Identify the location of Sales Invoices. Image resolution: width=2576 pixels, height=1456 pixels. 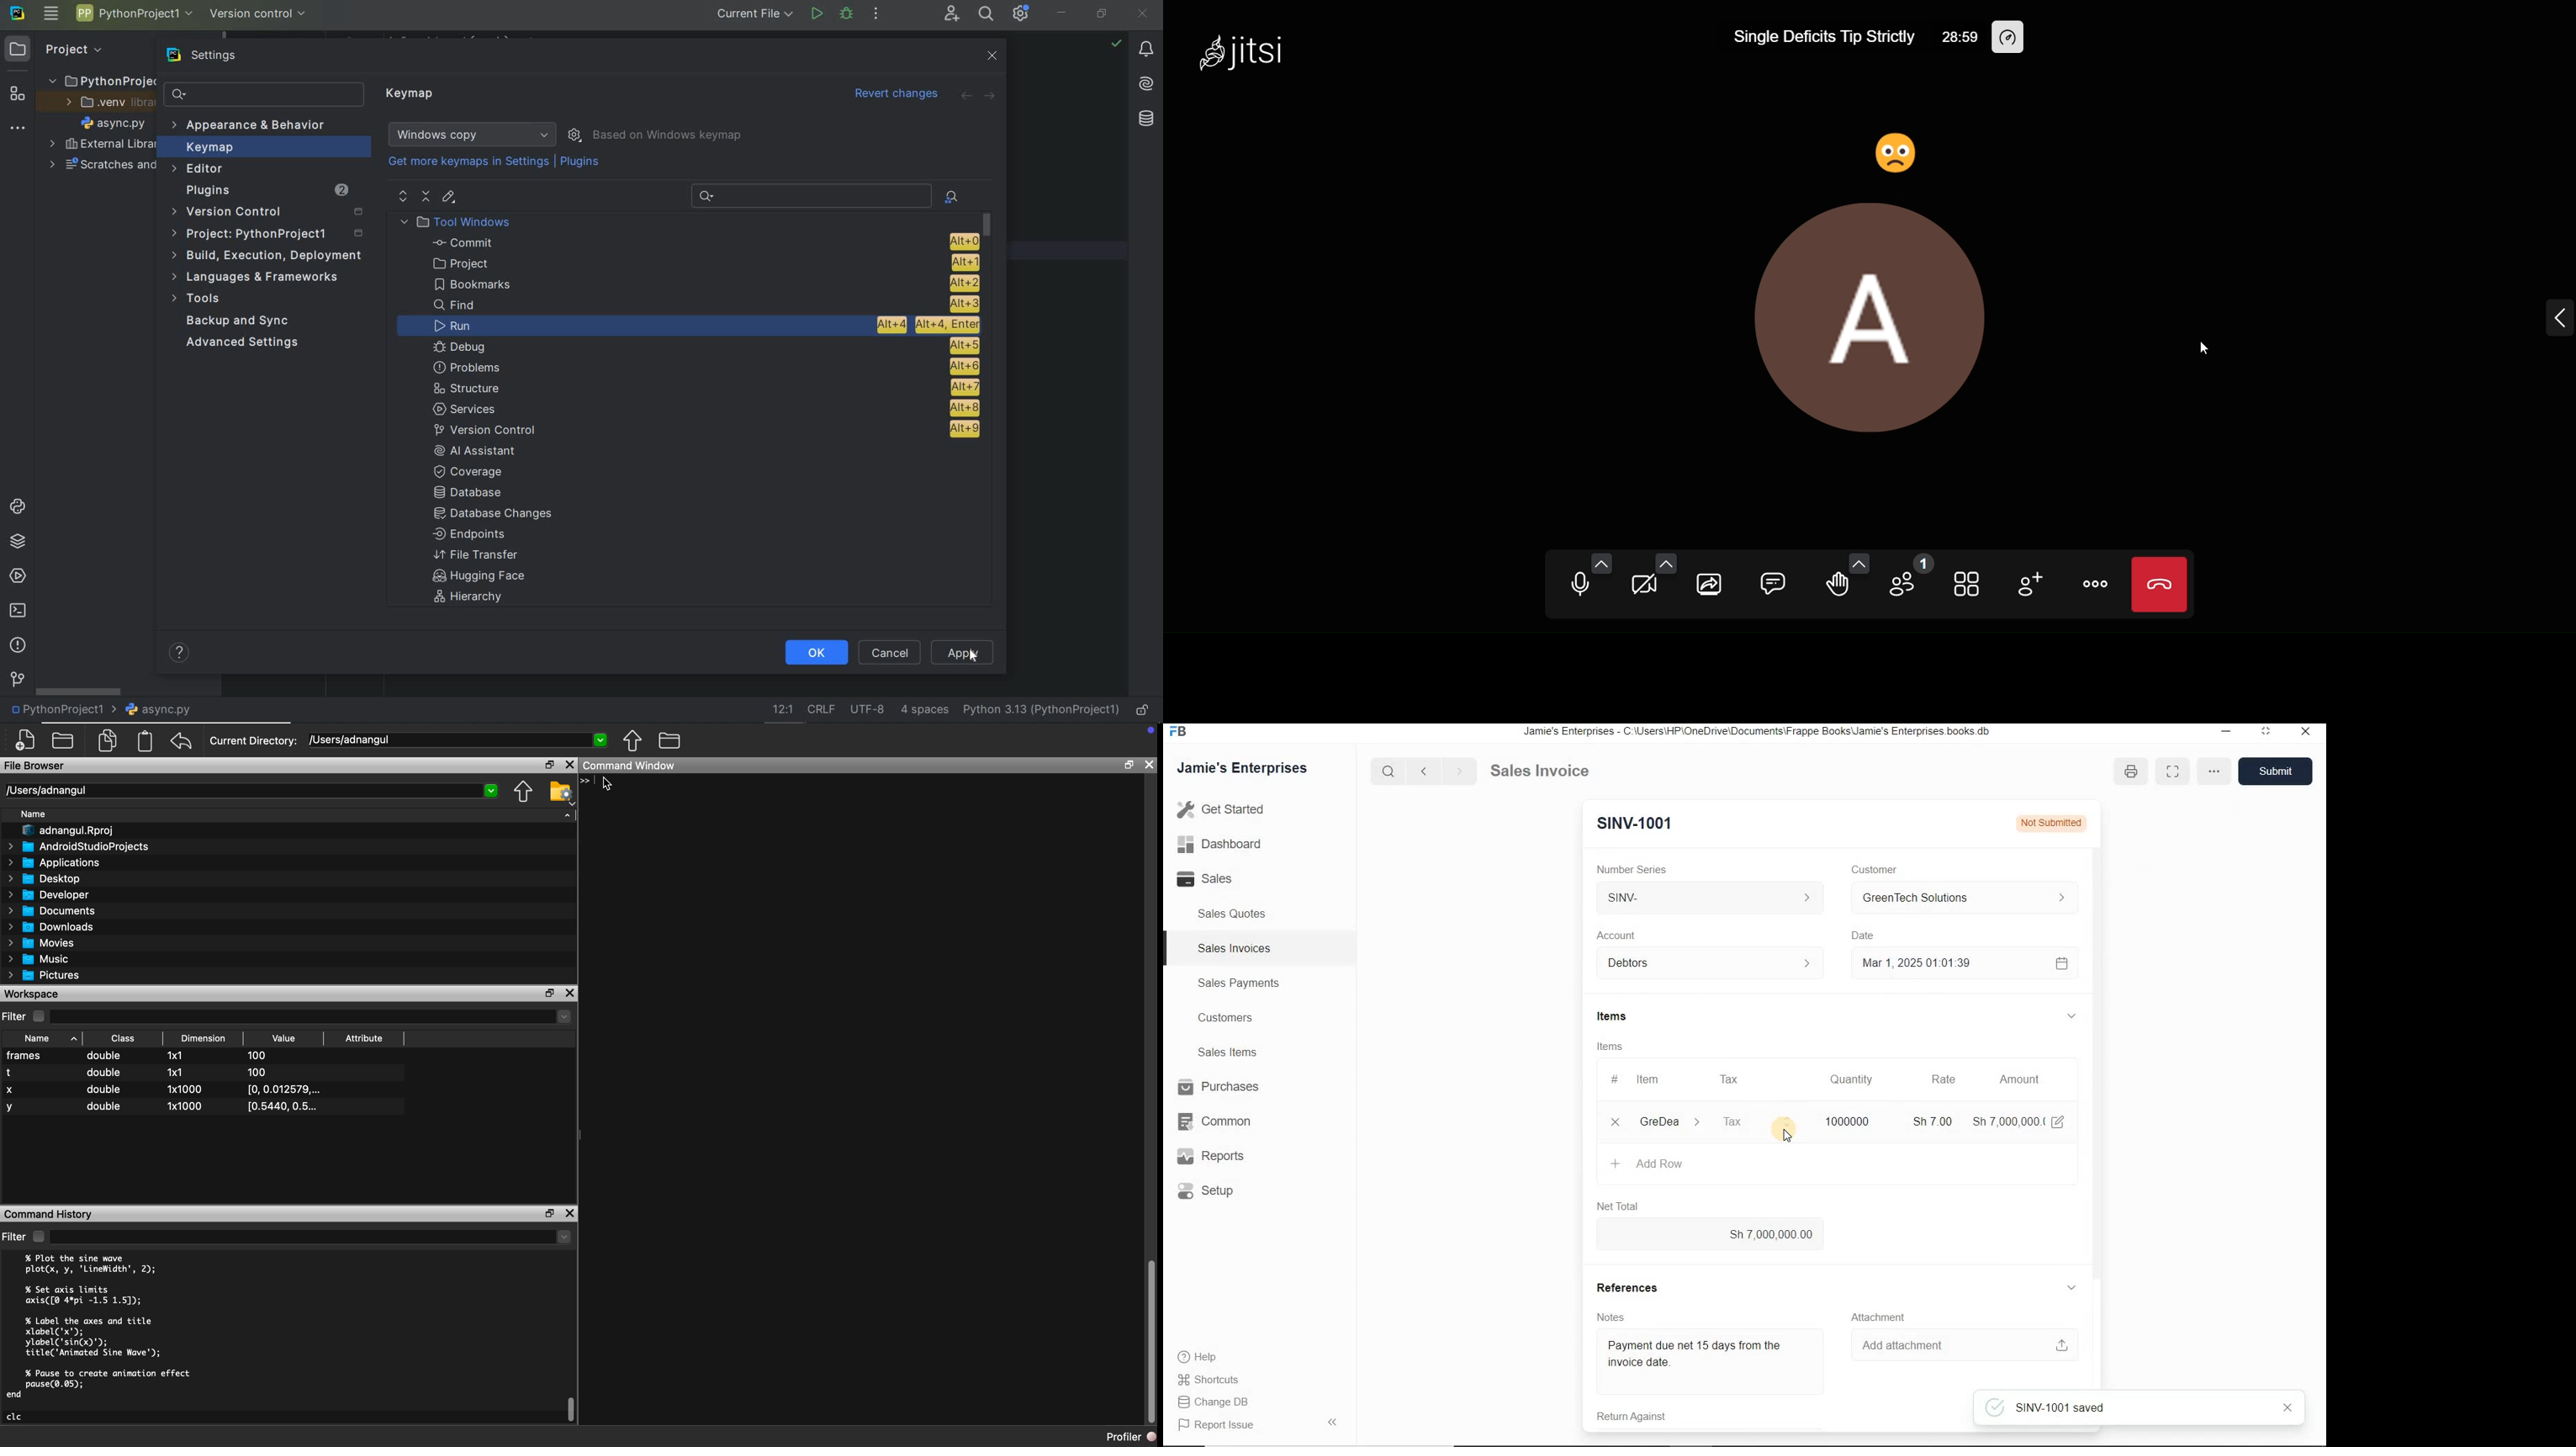
(1232, 947).